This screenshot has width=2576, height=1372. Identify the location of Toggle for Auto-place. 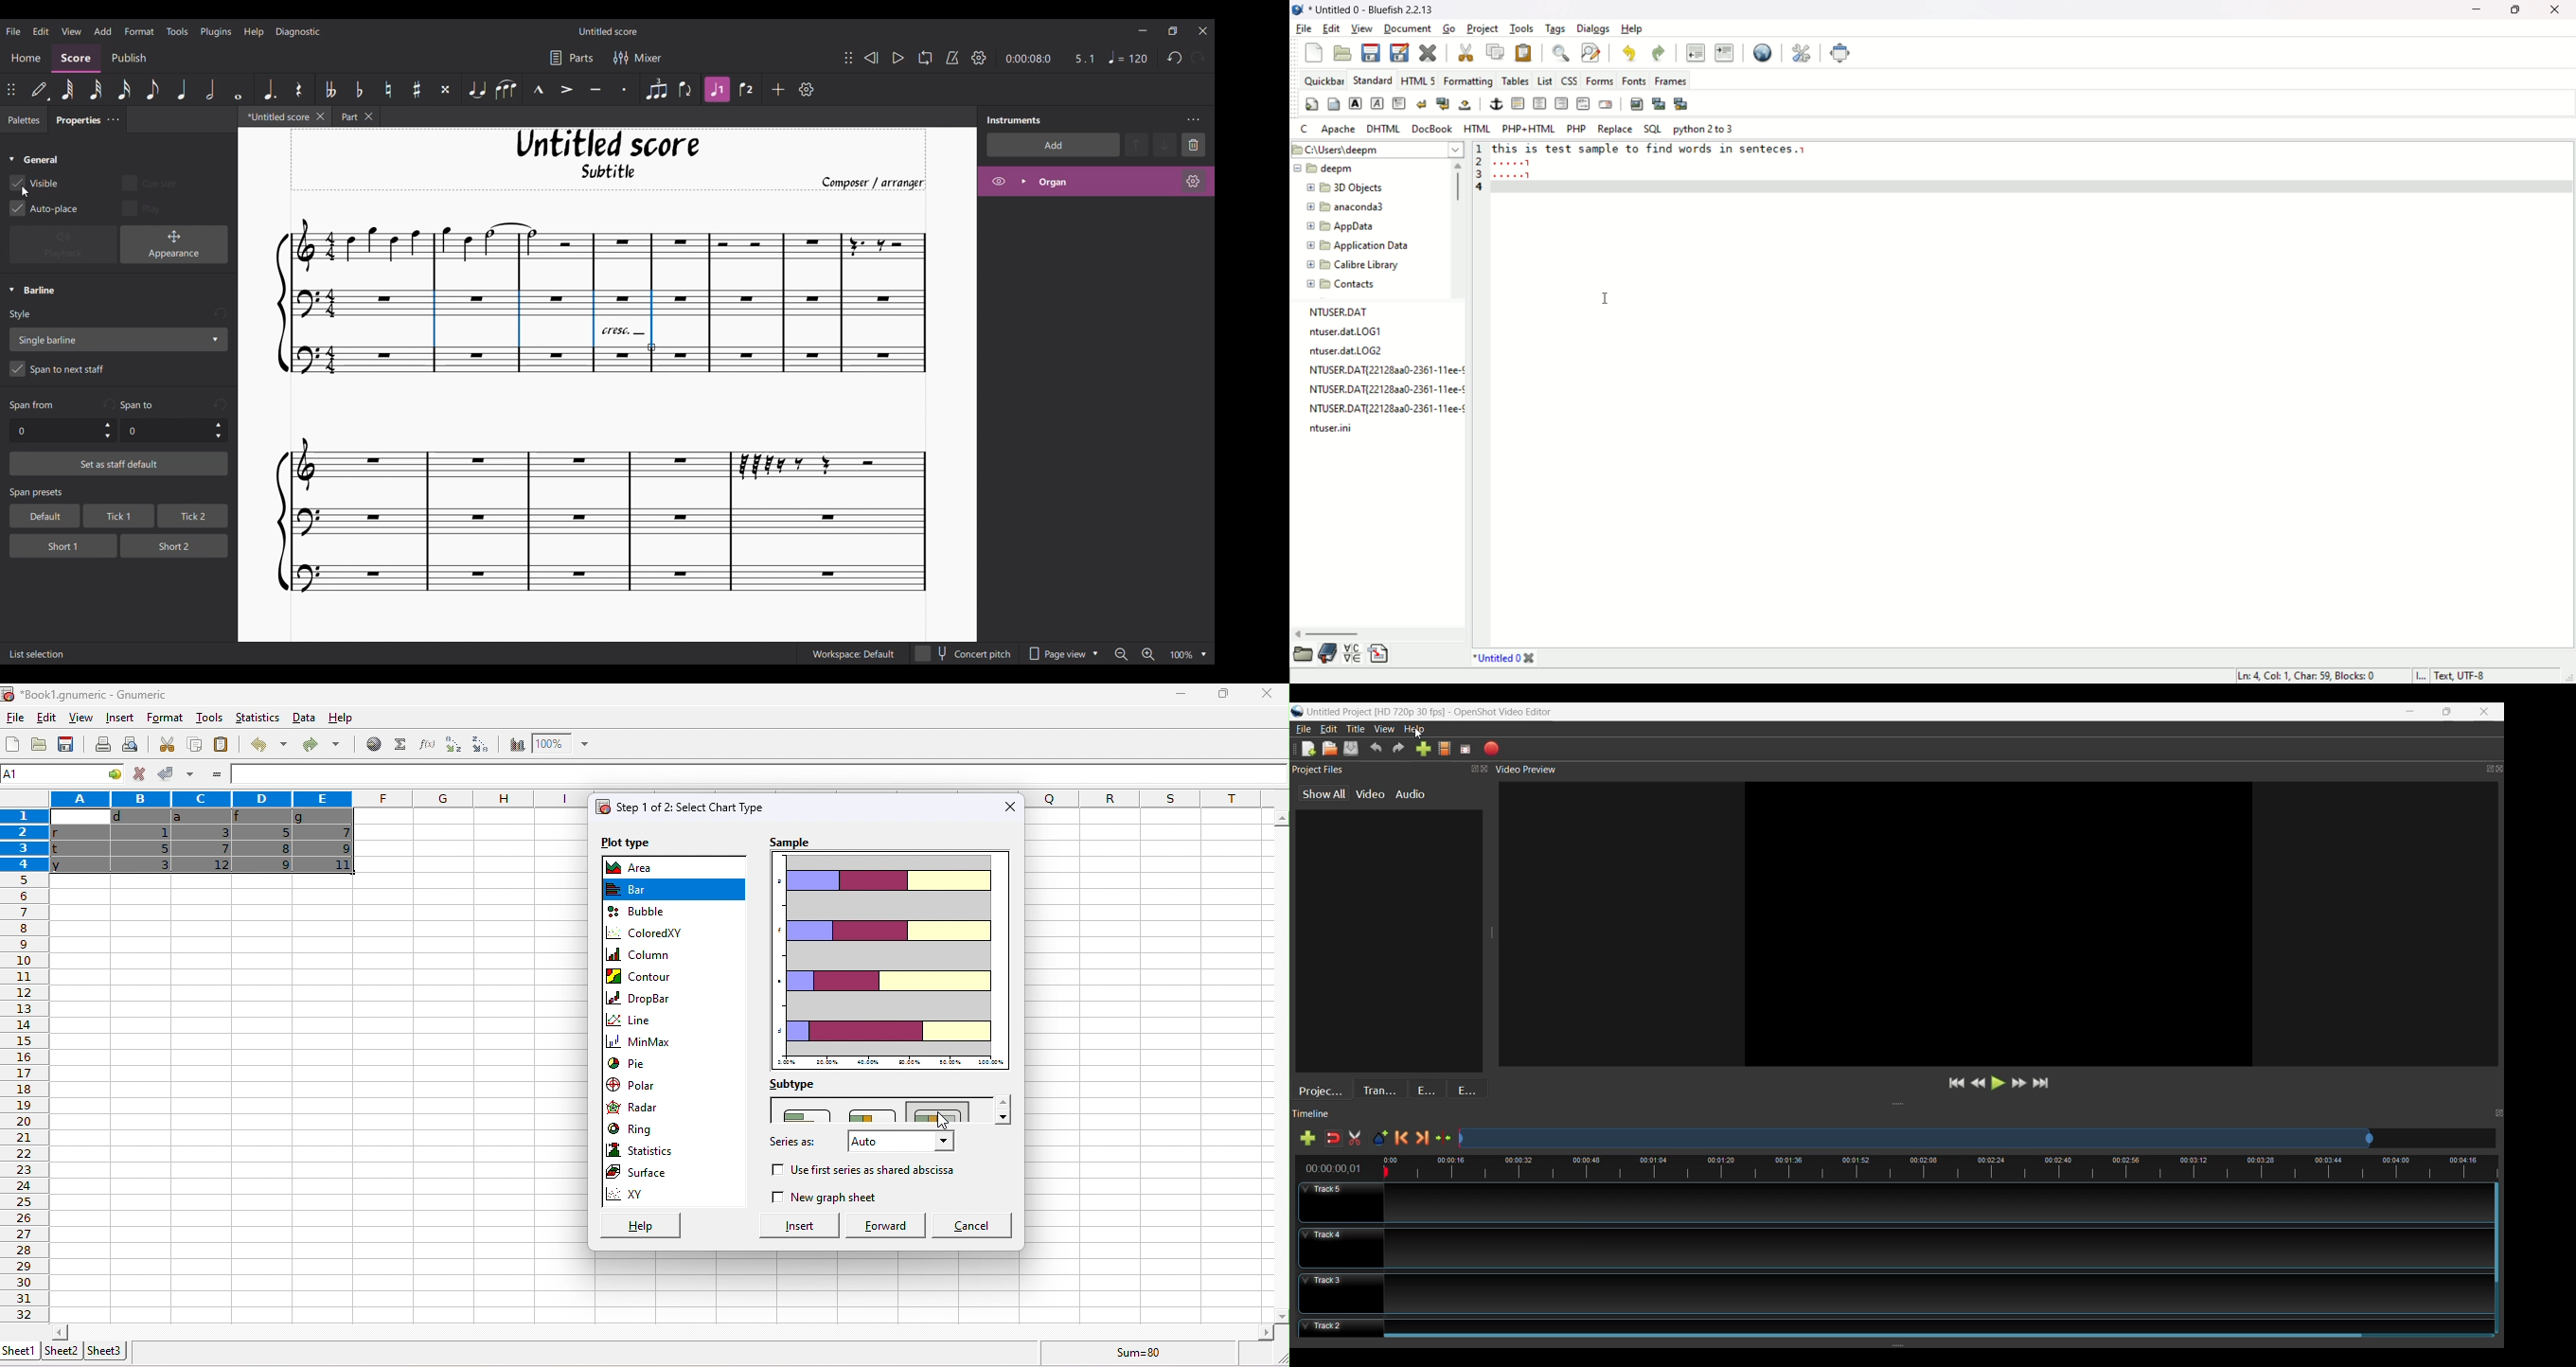
(44, 208).